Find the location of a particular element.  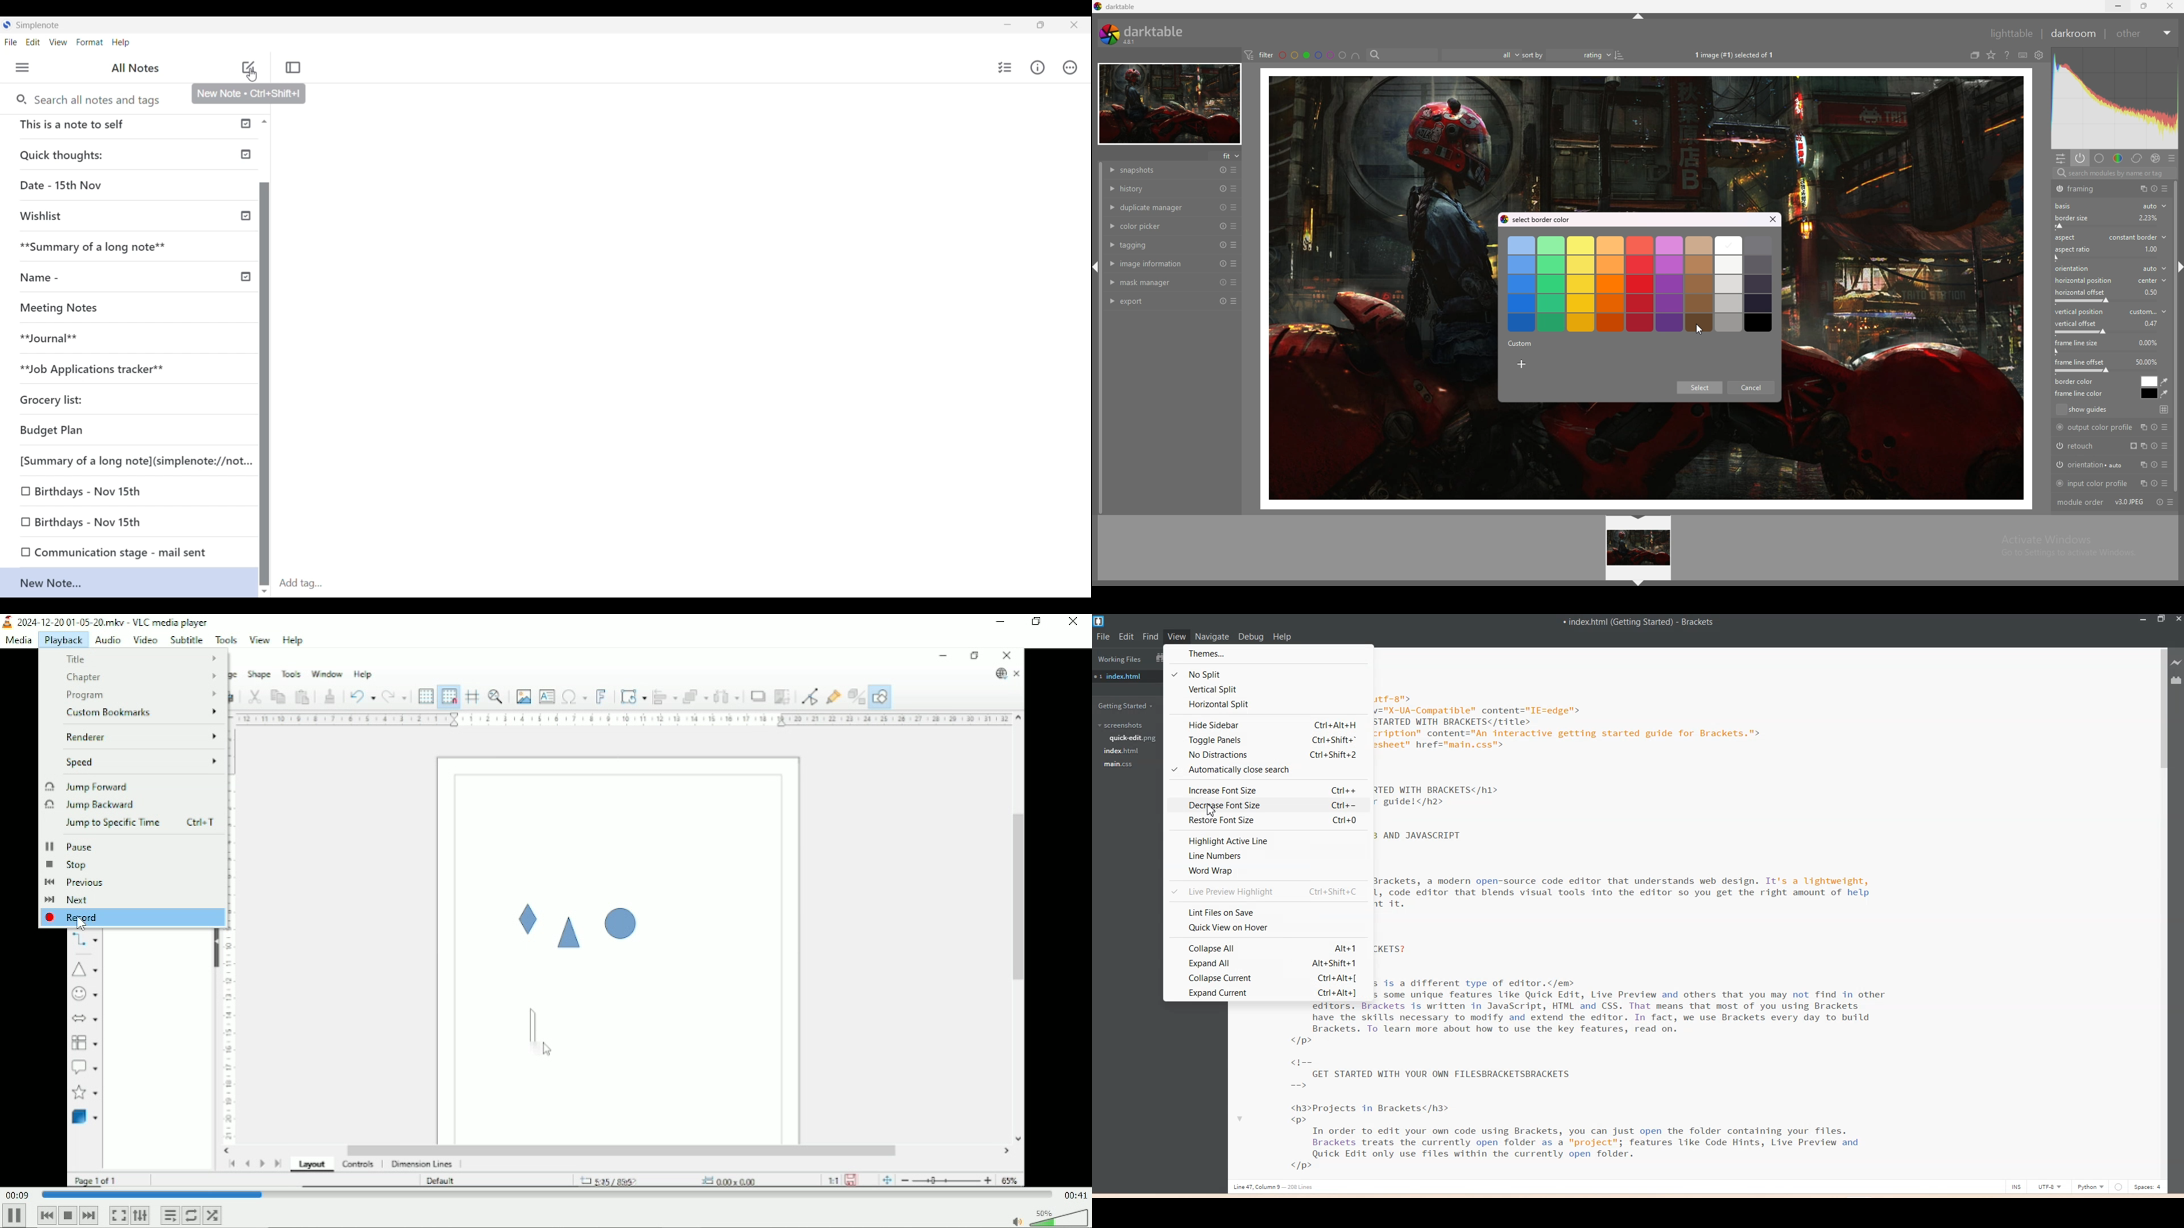

waterdrop is located at coordinates (2165, 383).